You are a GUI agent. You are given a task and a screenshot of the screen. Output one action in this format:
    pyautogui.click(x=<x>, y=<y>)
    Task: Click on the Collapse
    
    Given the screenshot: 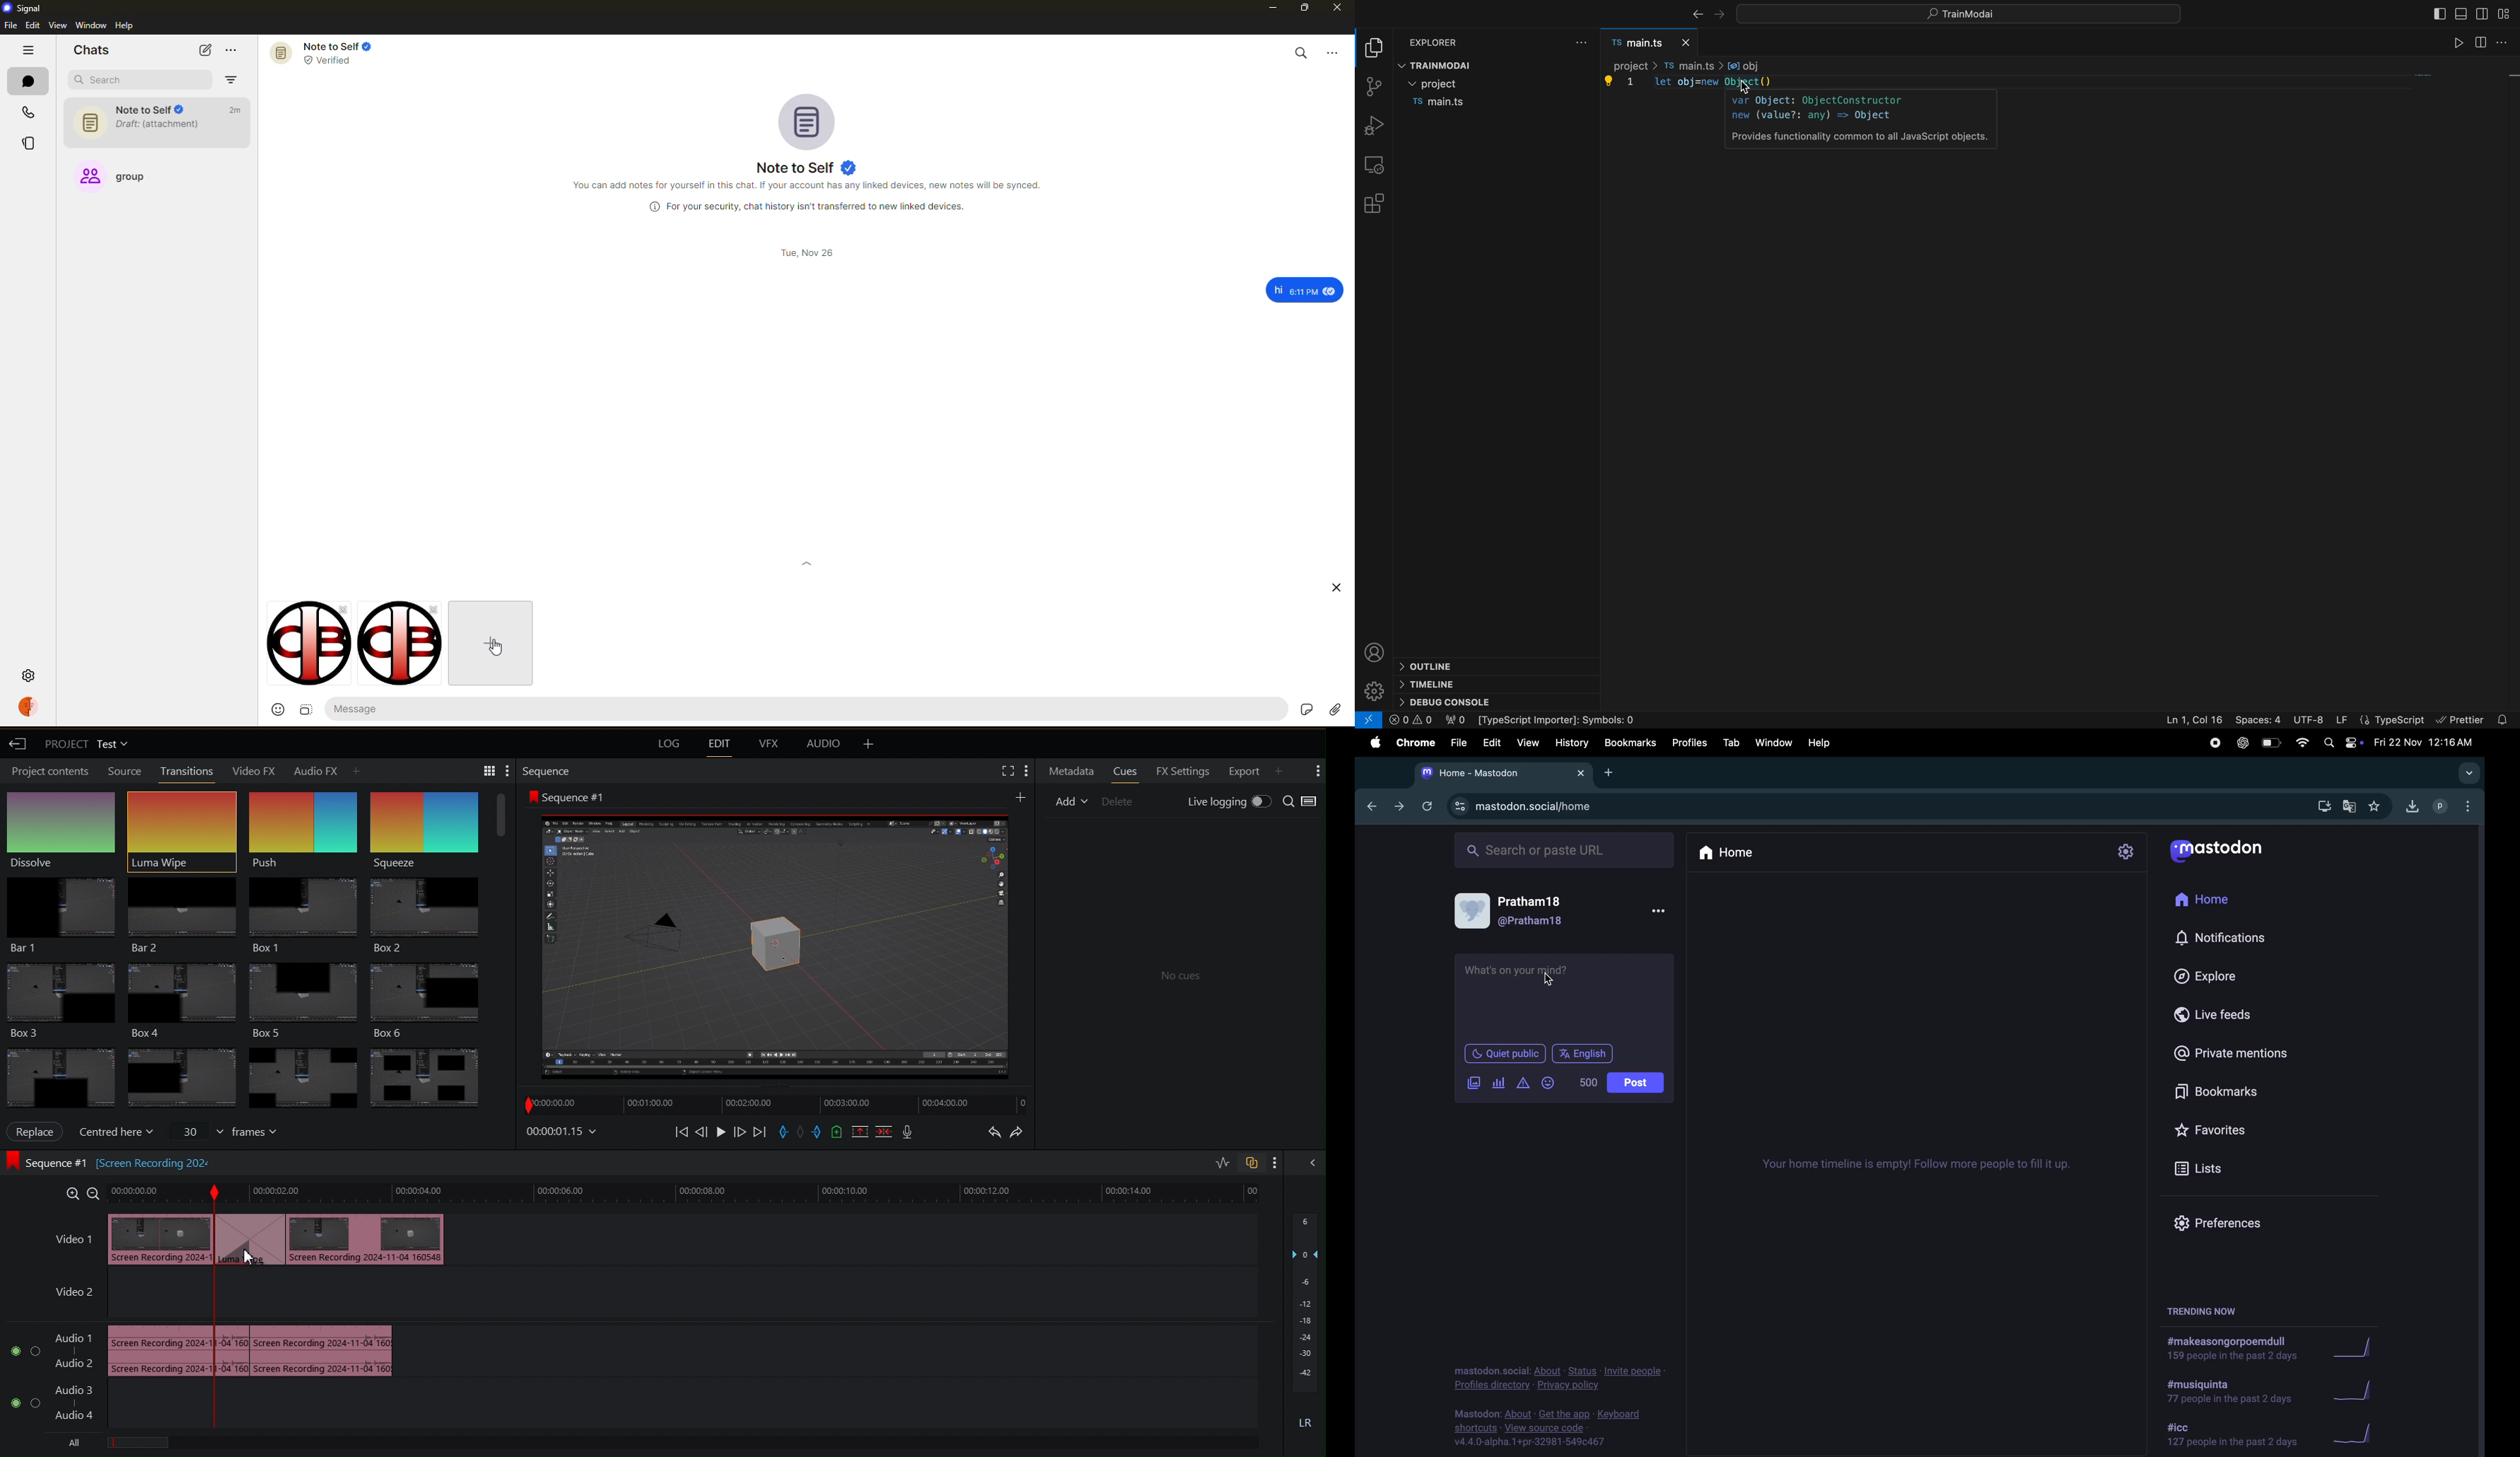 What is the action you would take?
    pyautogui.click(x=1313, y=1164)
    